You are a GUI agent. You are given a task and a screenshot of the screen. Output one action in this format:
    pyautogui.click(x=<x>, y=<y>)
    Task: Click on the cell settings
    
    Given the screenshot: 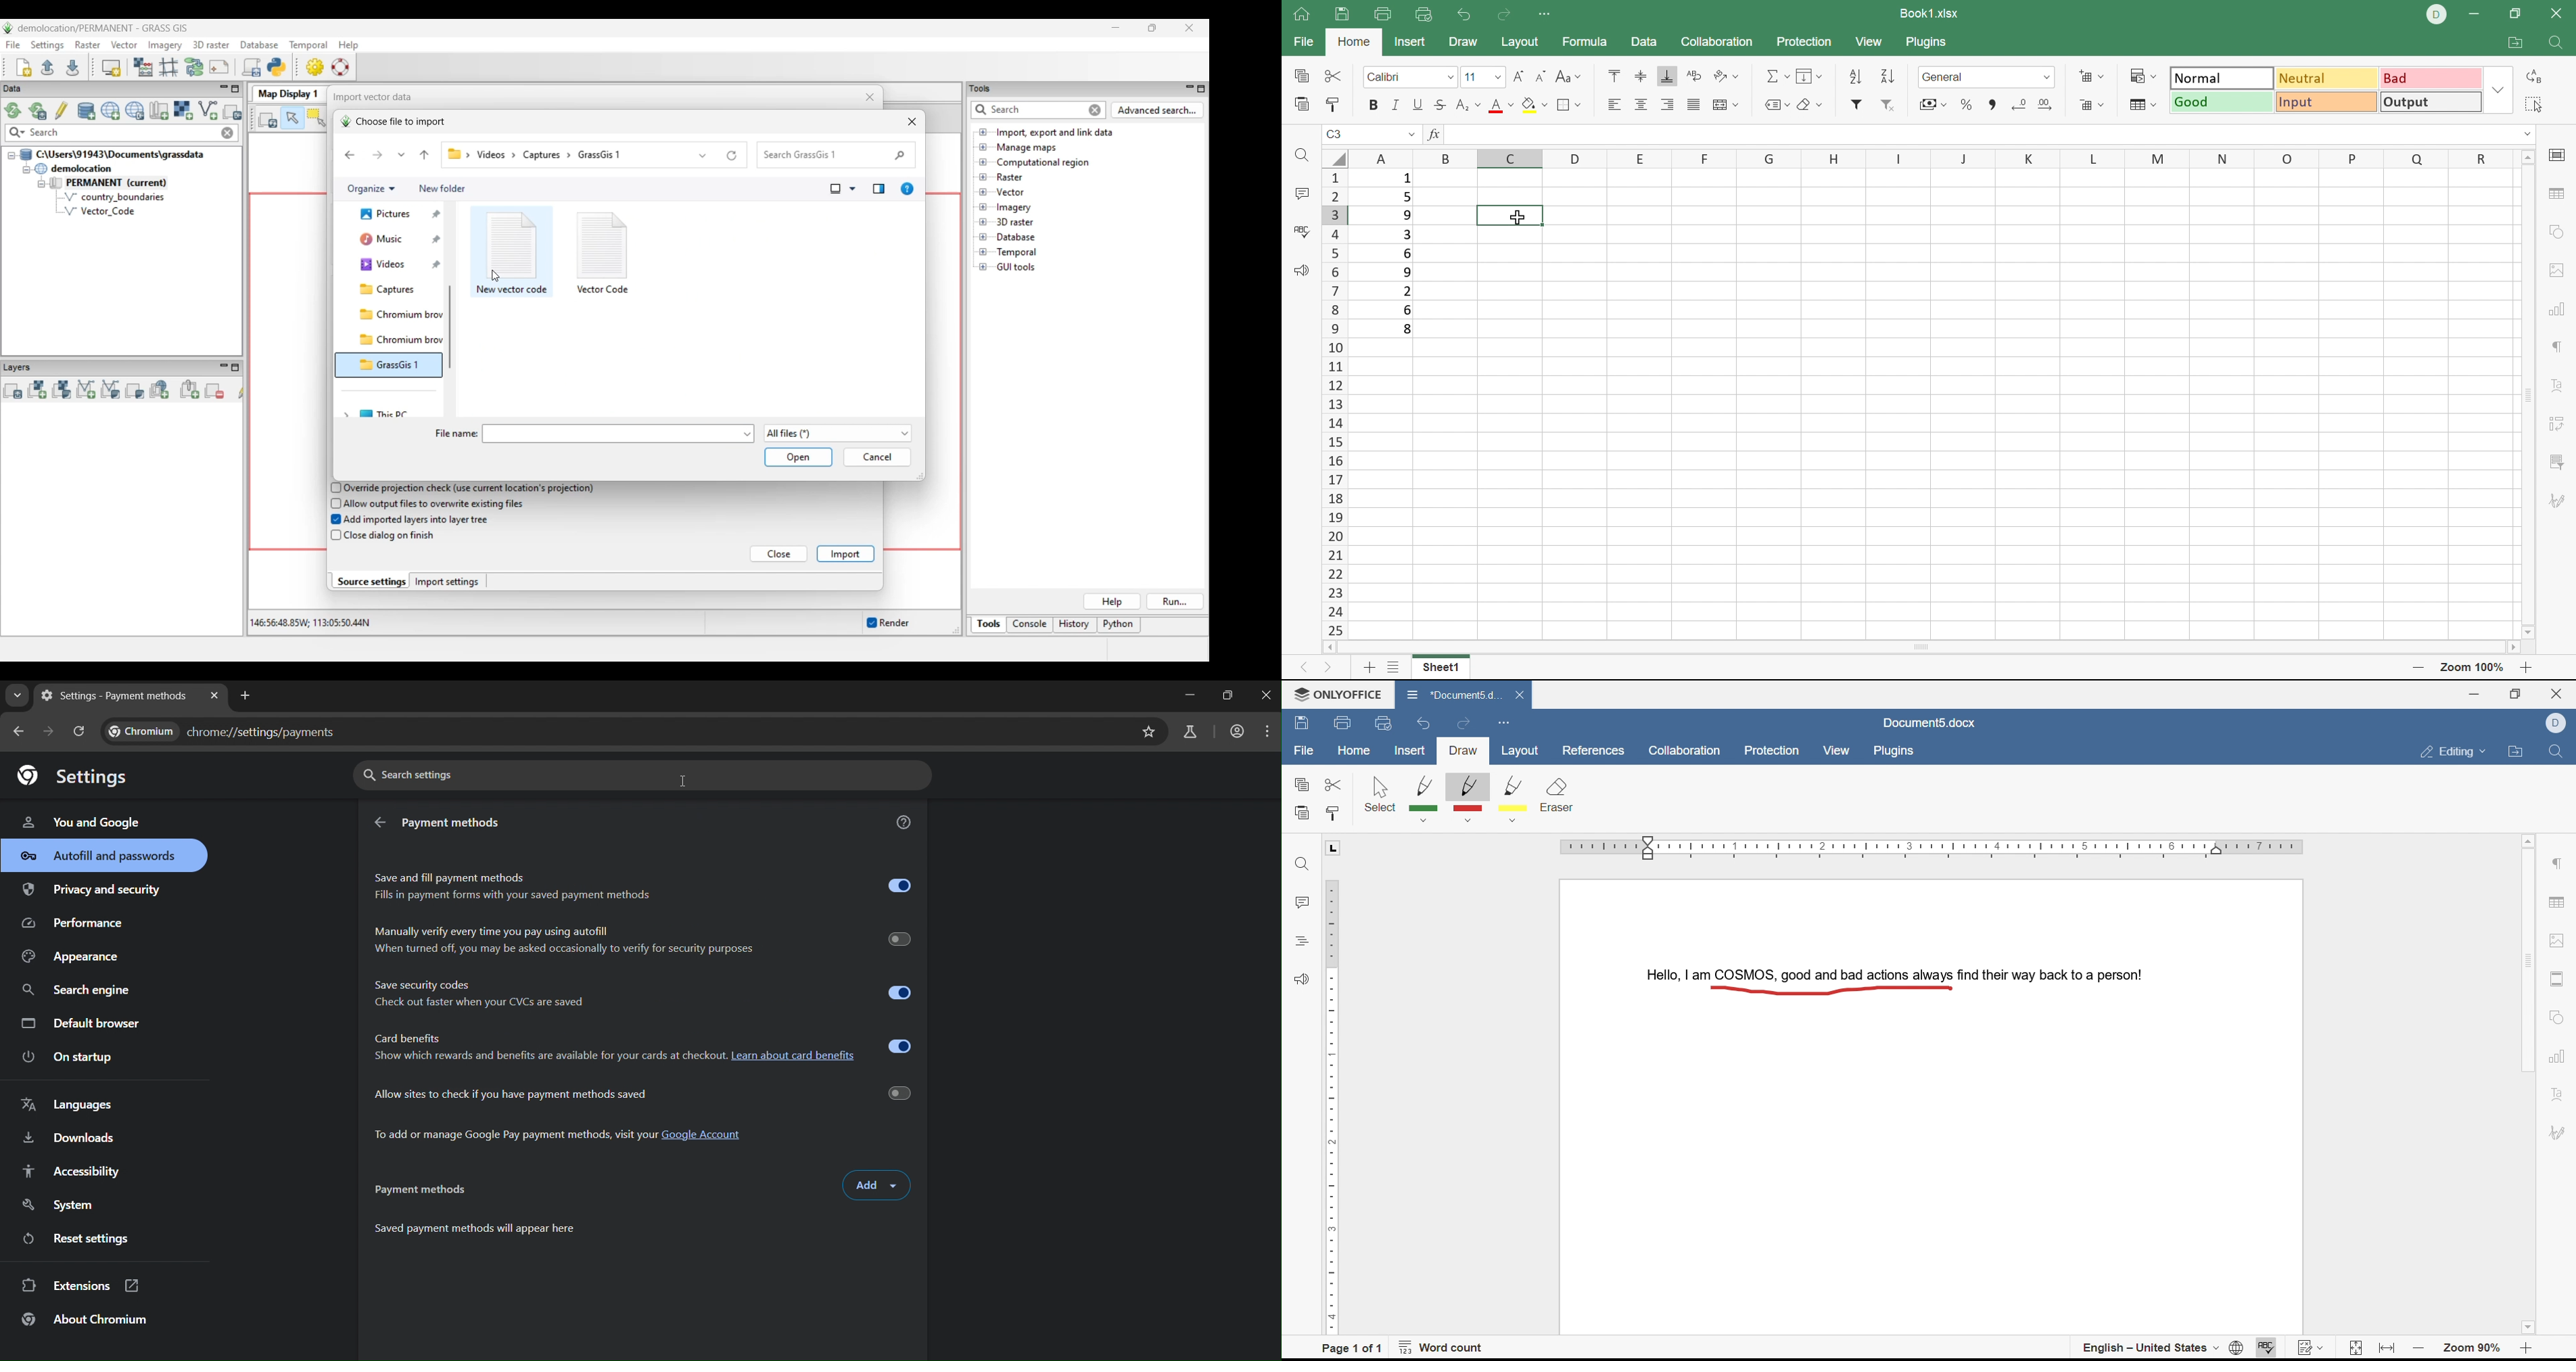 What is the action you would take?
    pyautogui.click(x=2558, y=156)
    